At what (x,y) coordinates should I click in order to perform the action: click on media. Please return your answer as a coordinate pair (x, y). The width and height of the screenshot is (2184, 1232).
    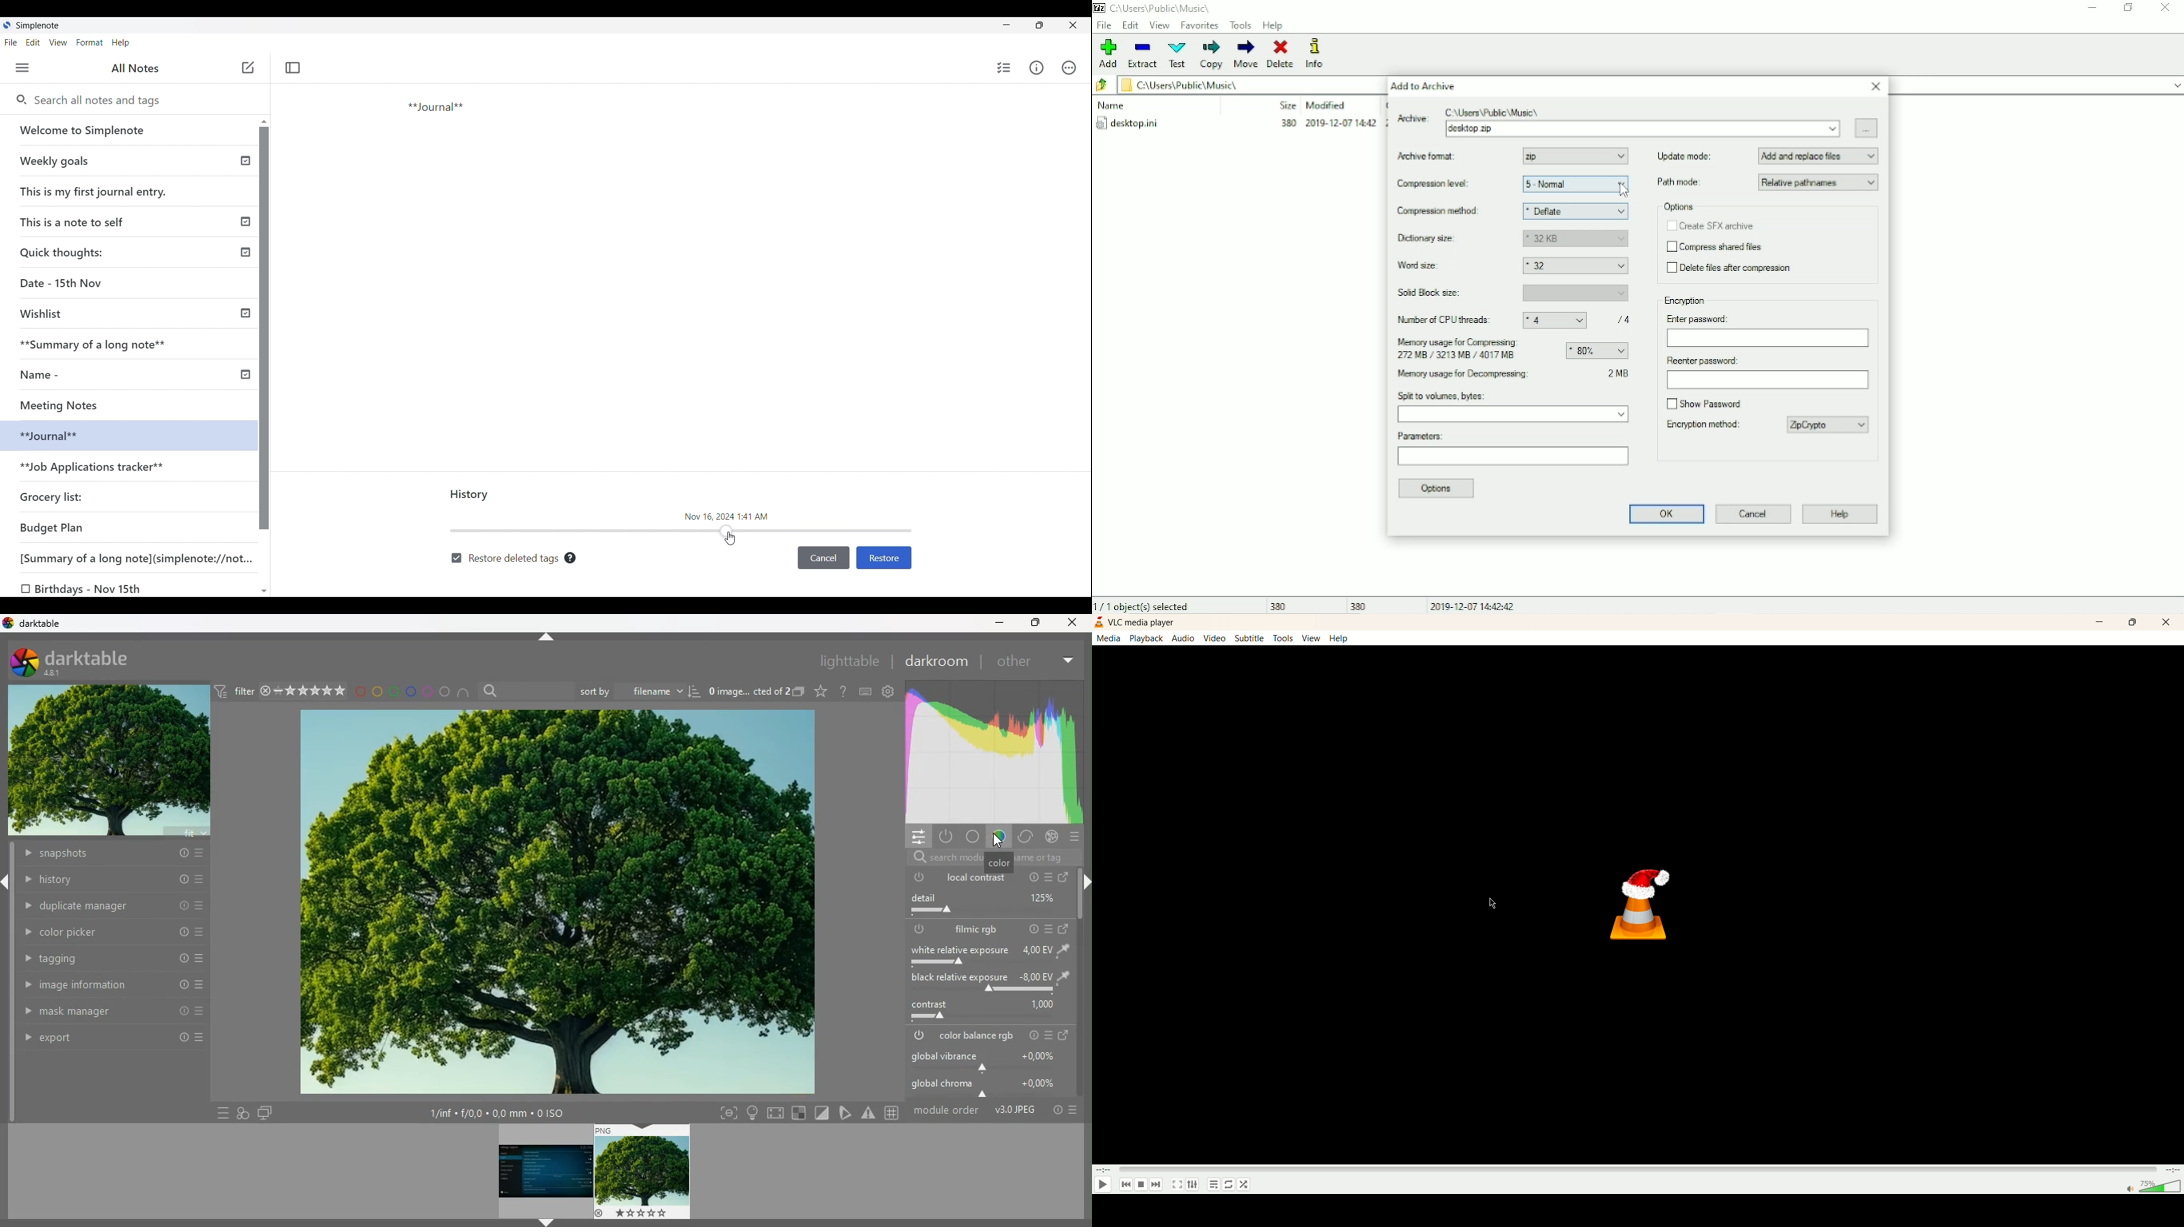
    Looking at the image, I should click on (1110, 638).